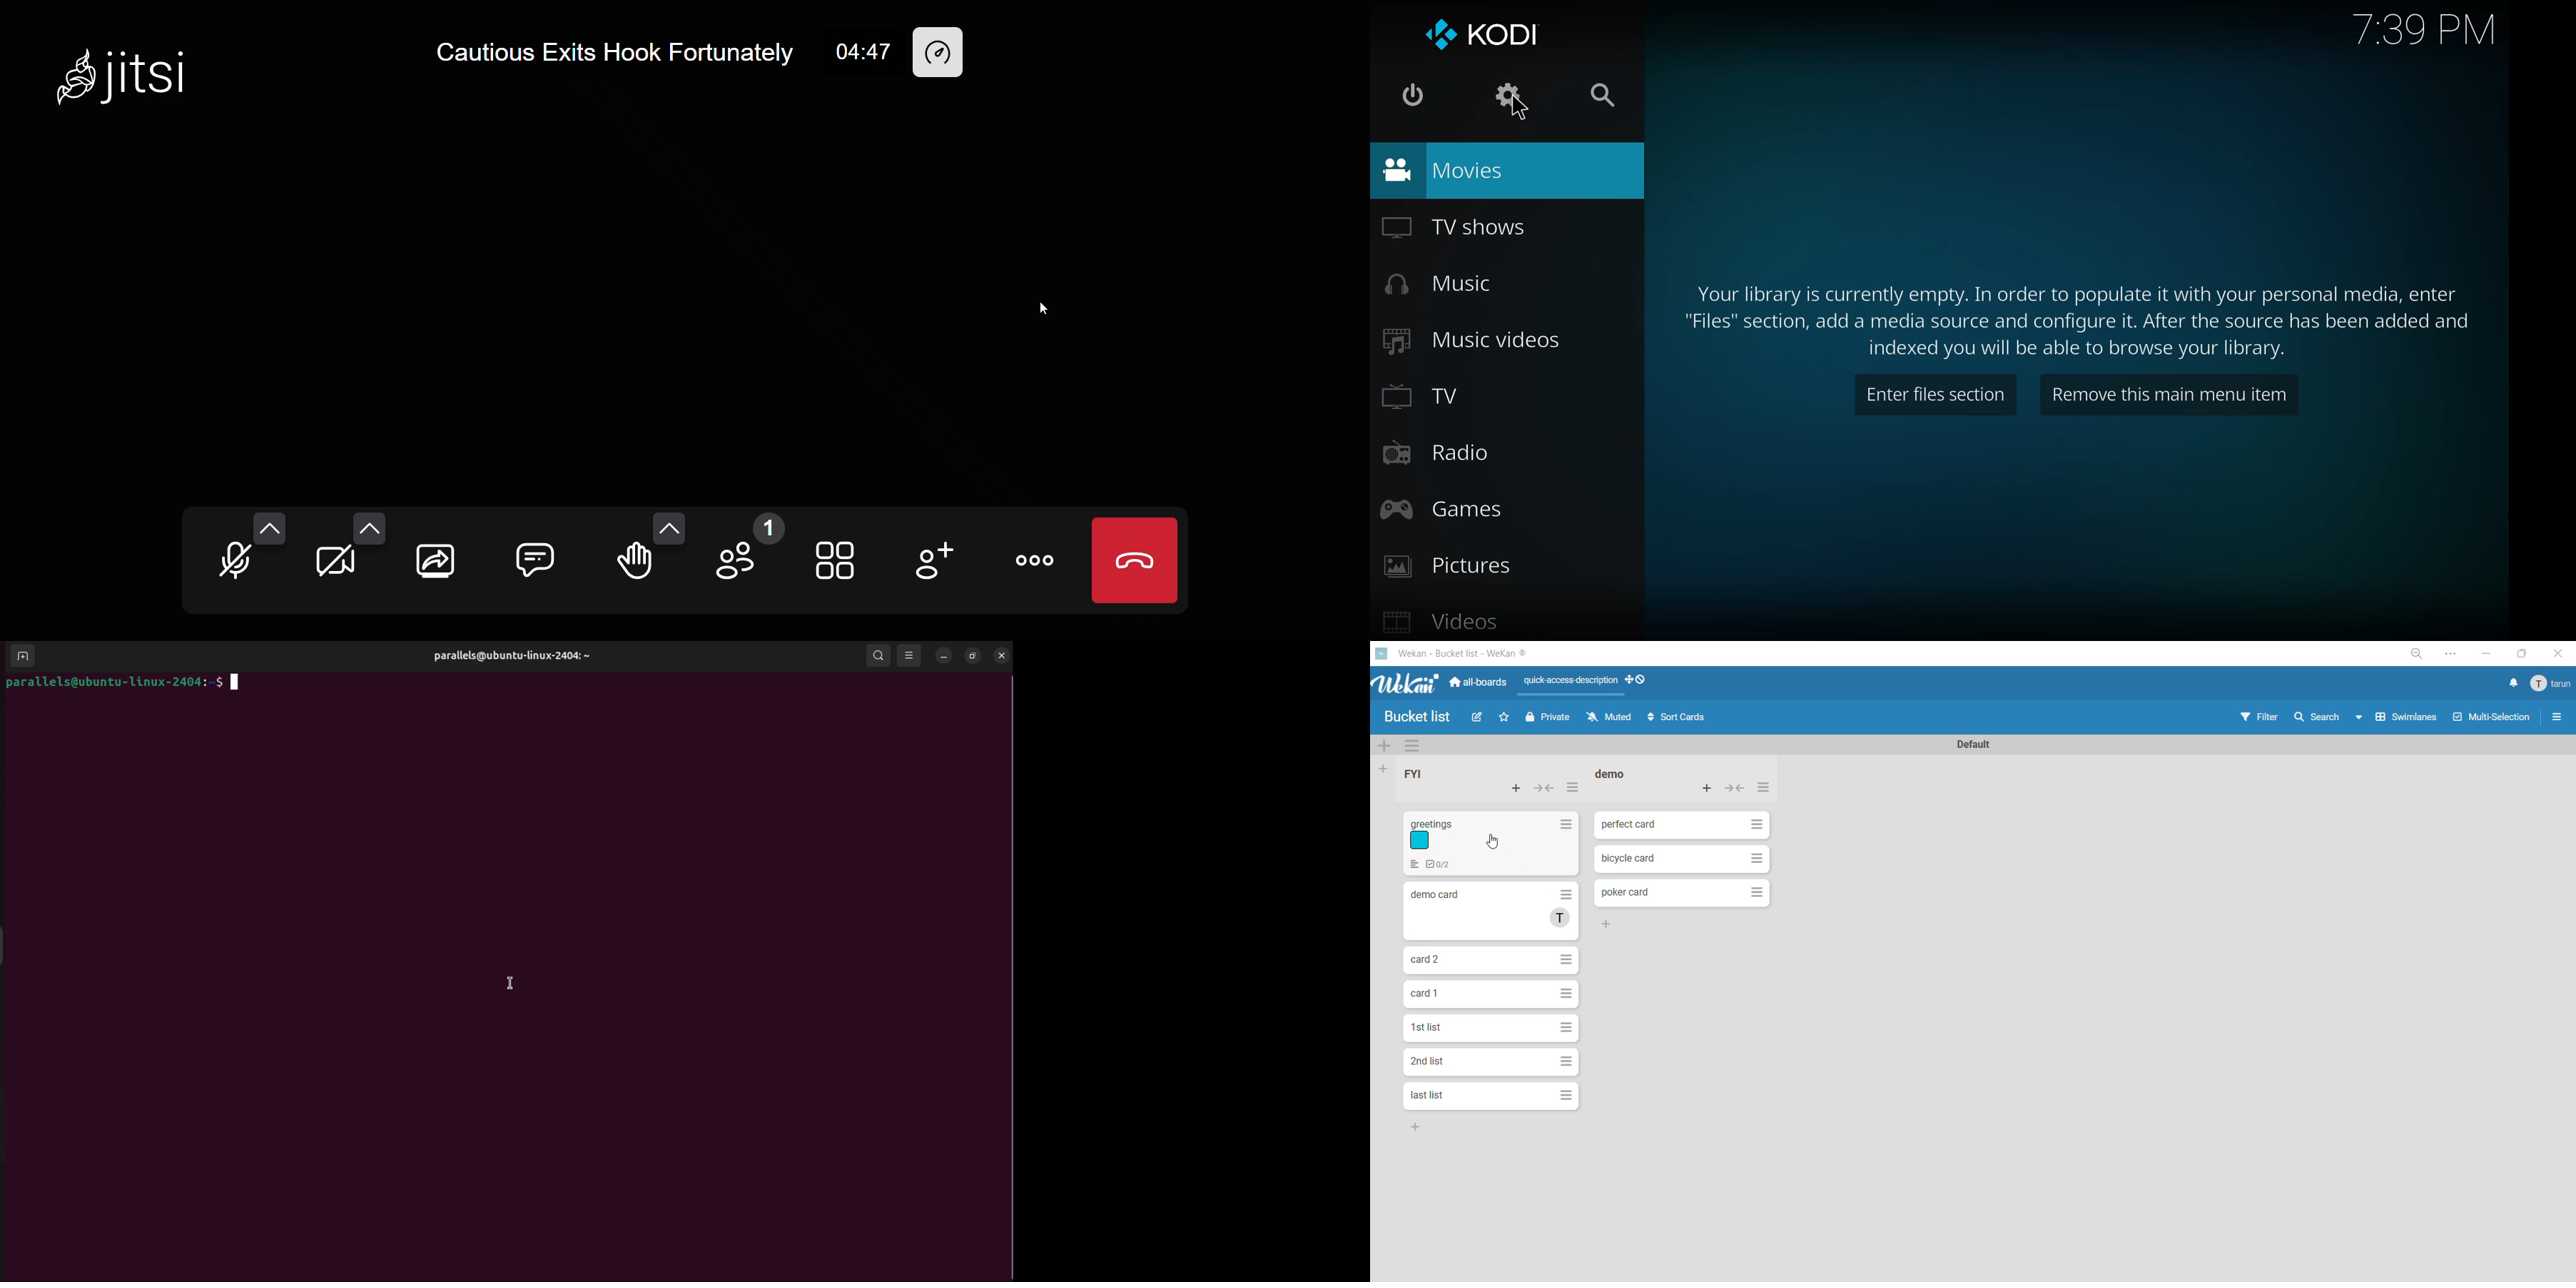 The height and width of the screenshot is (1288, 2576). I want to click on close, so click(999, 654).